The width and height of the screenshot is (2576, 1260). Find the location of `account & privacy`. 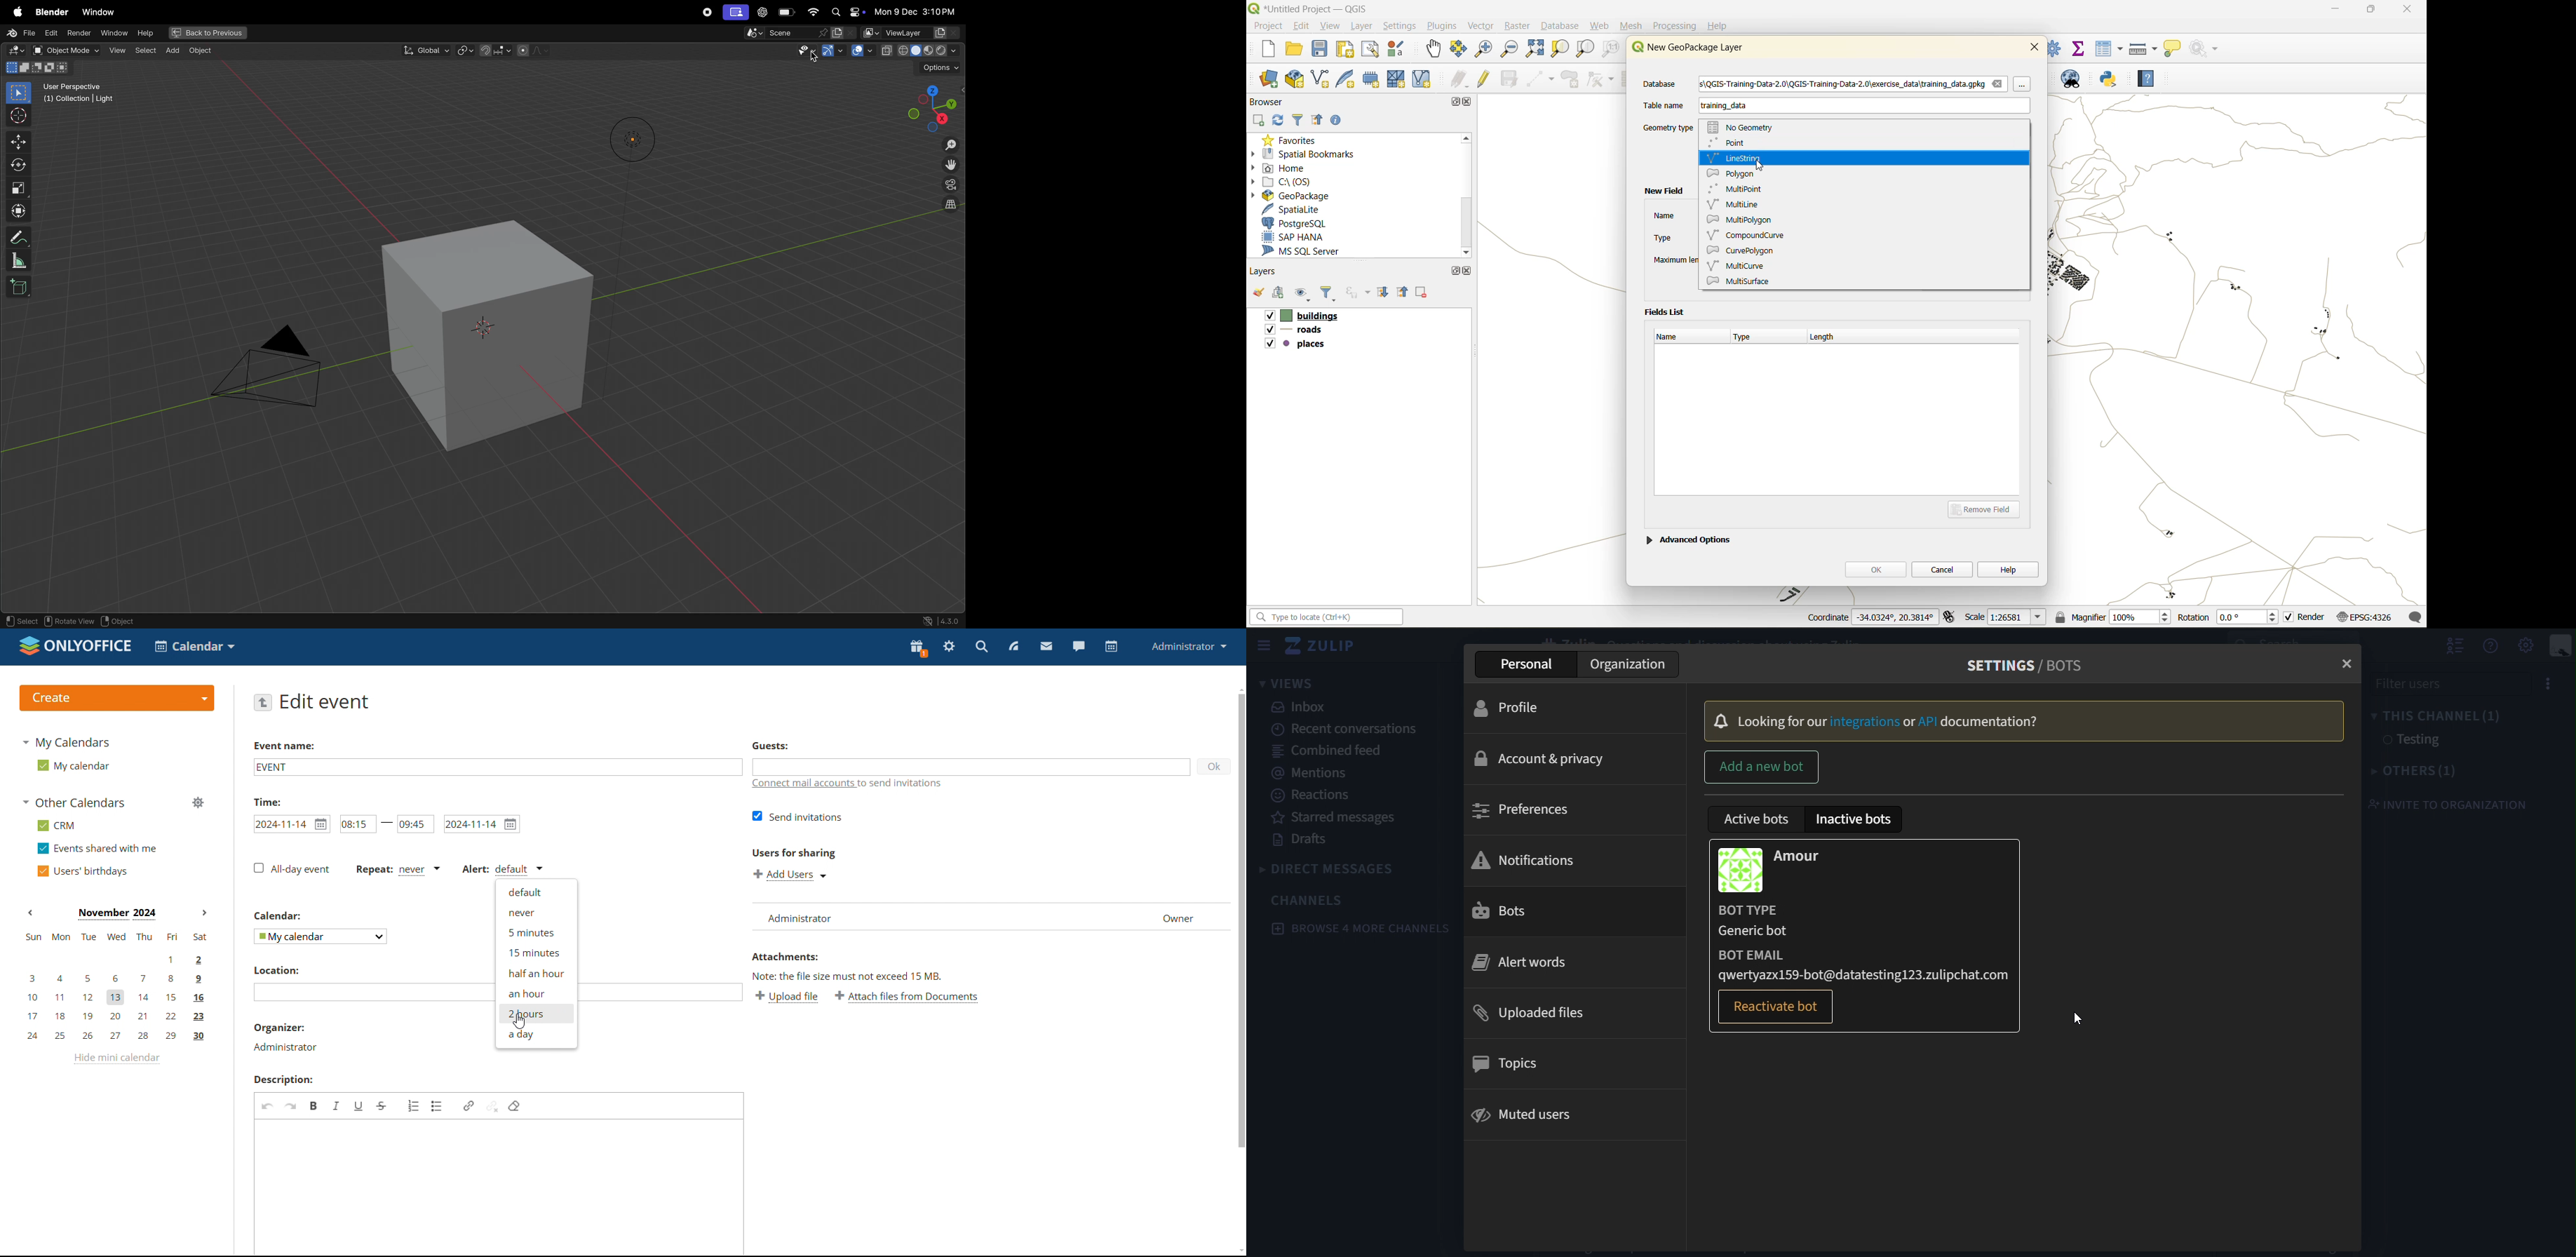

account & privacy is located at coordinates (1534, 759).